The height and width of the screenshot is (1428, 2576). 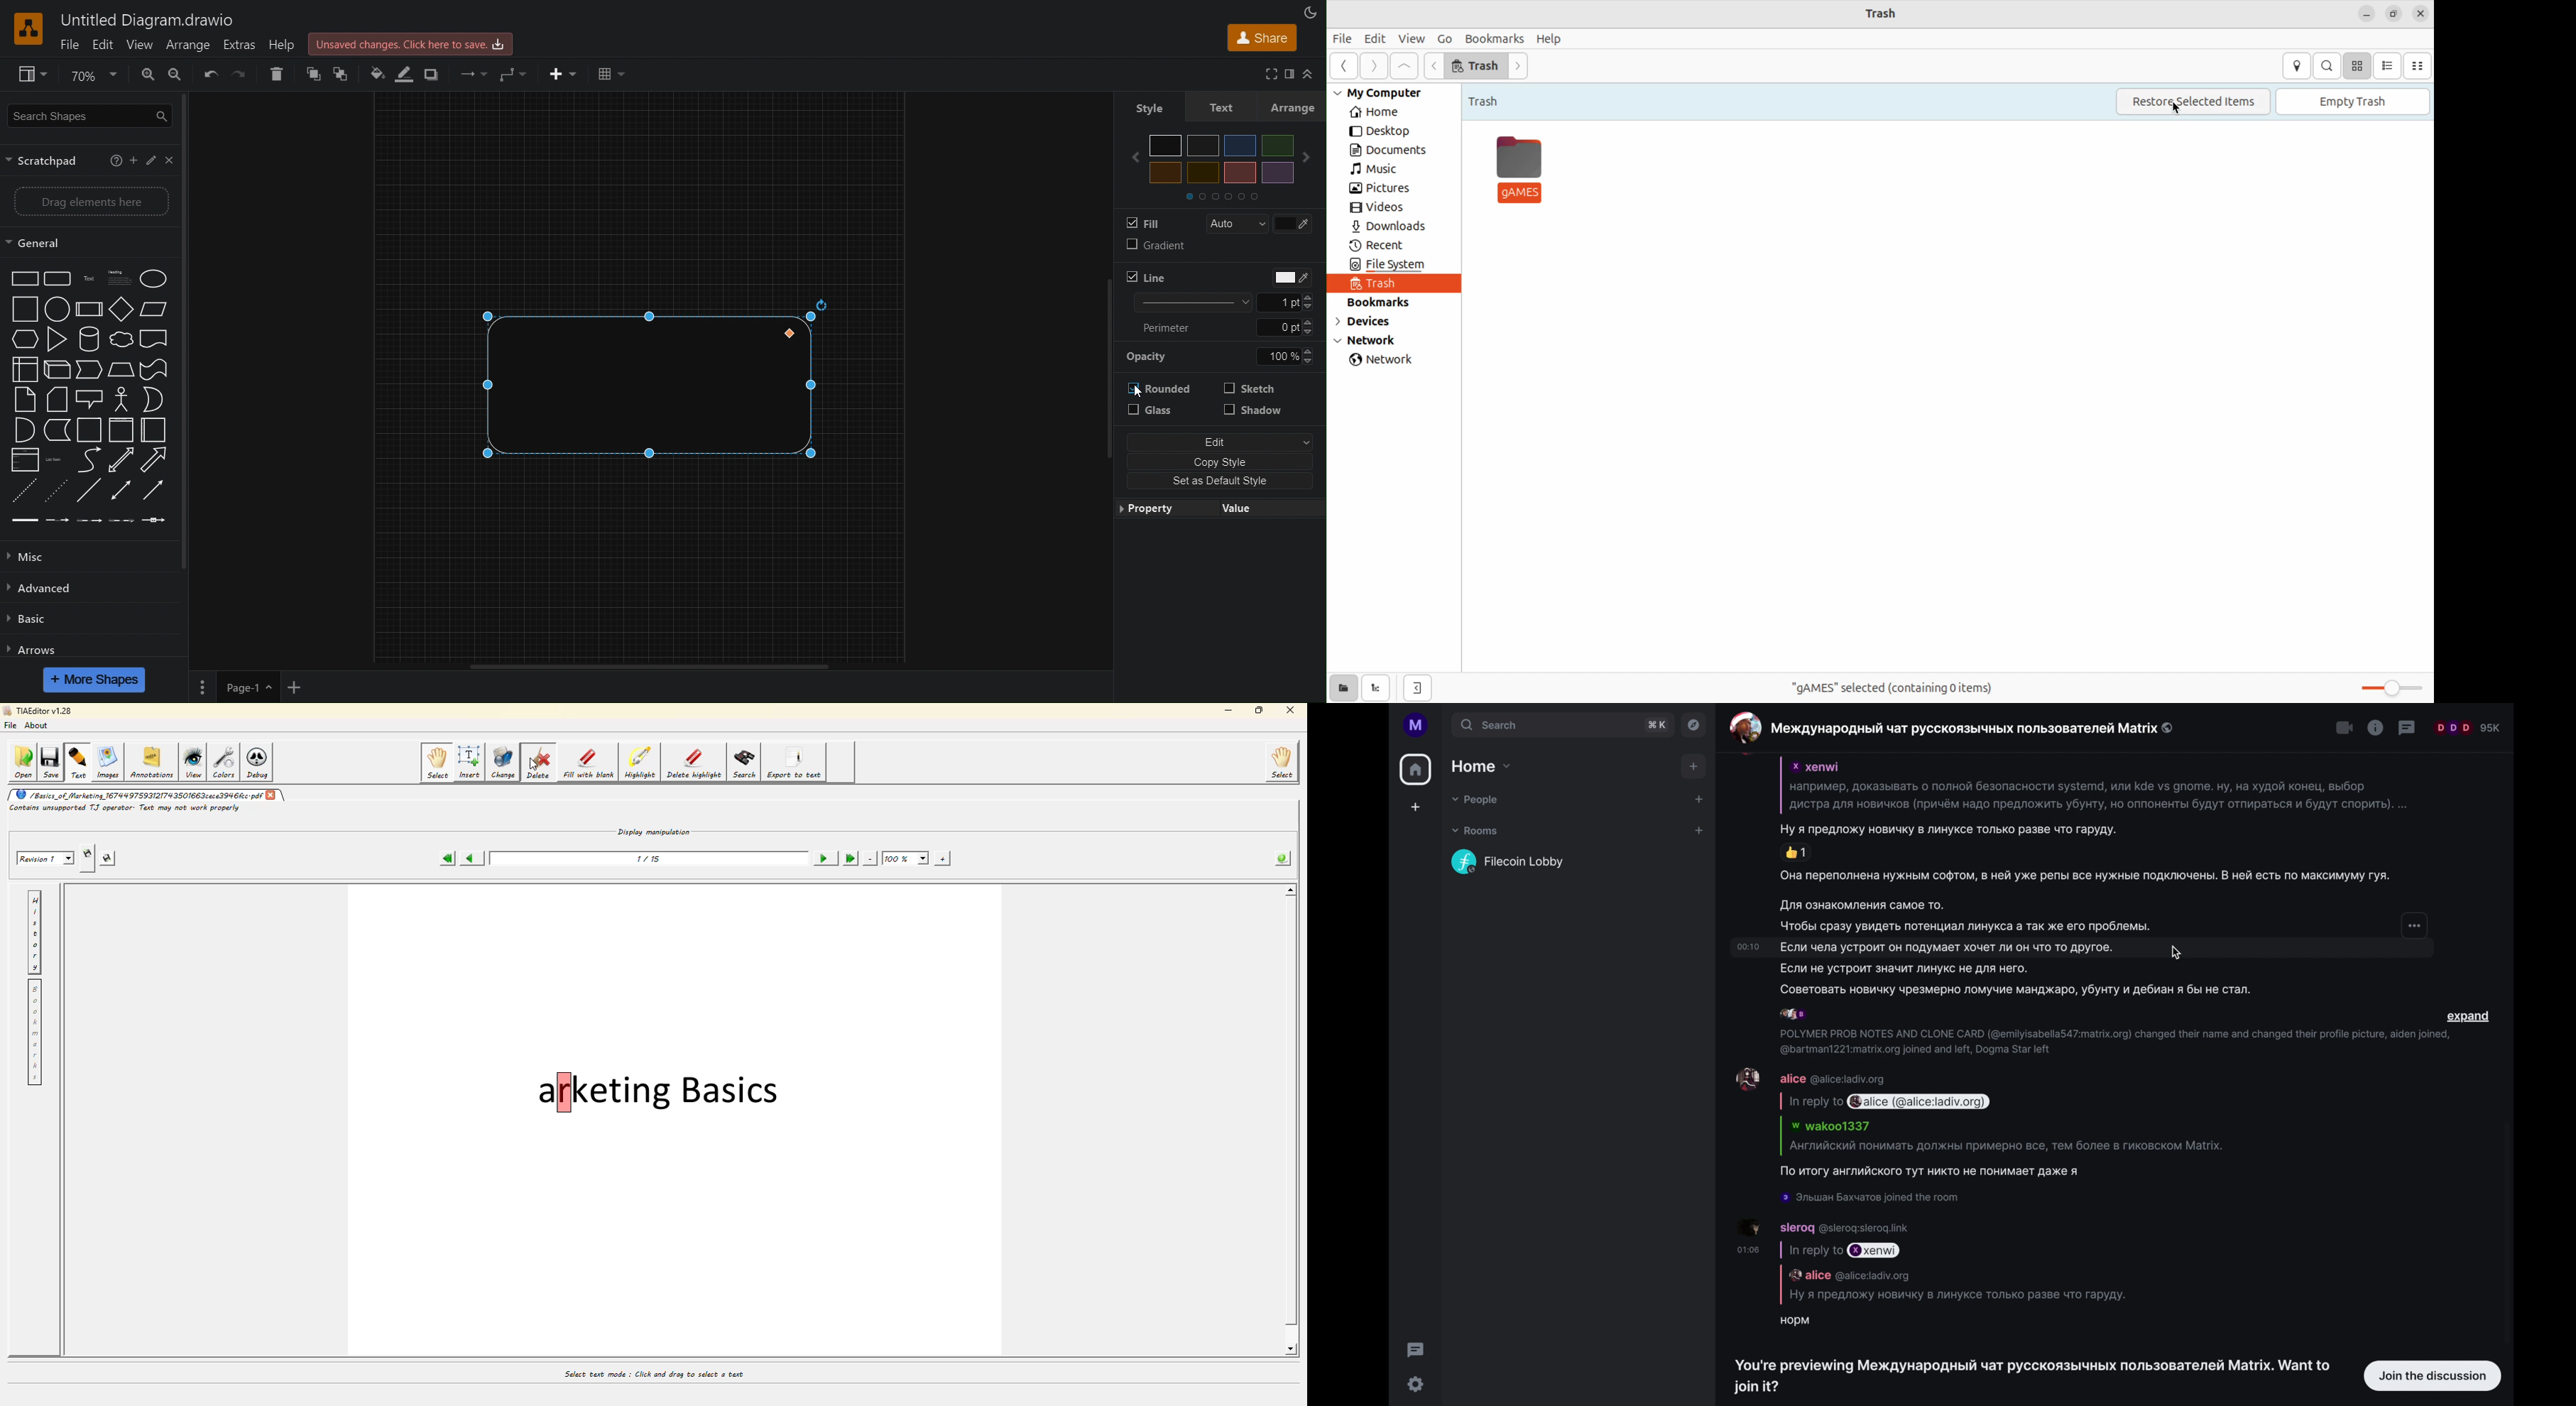 I want to click on explore rooms, so click(x=1693, y=725).